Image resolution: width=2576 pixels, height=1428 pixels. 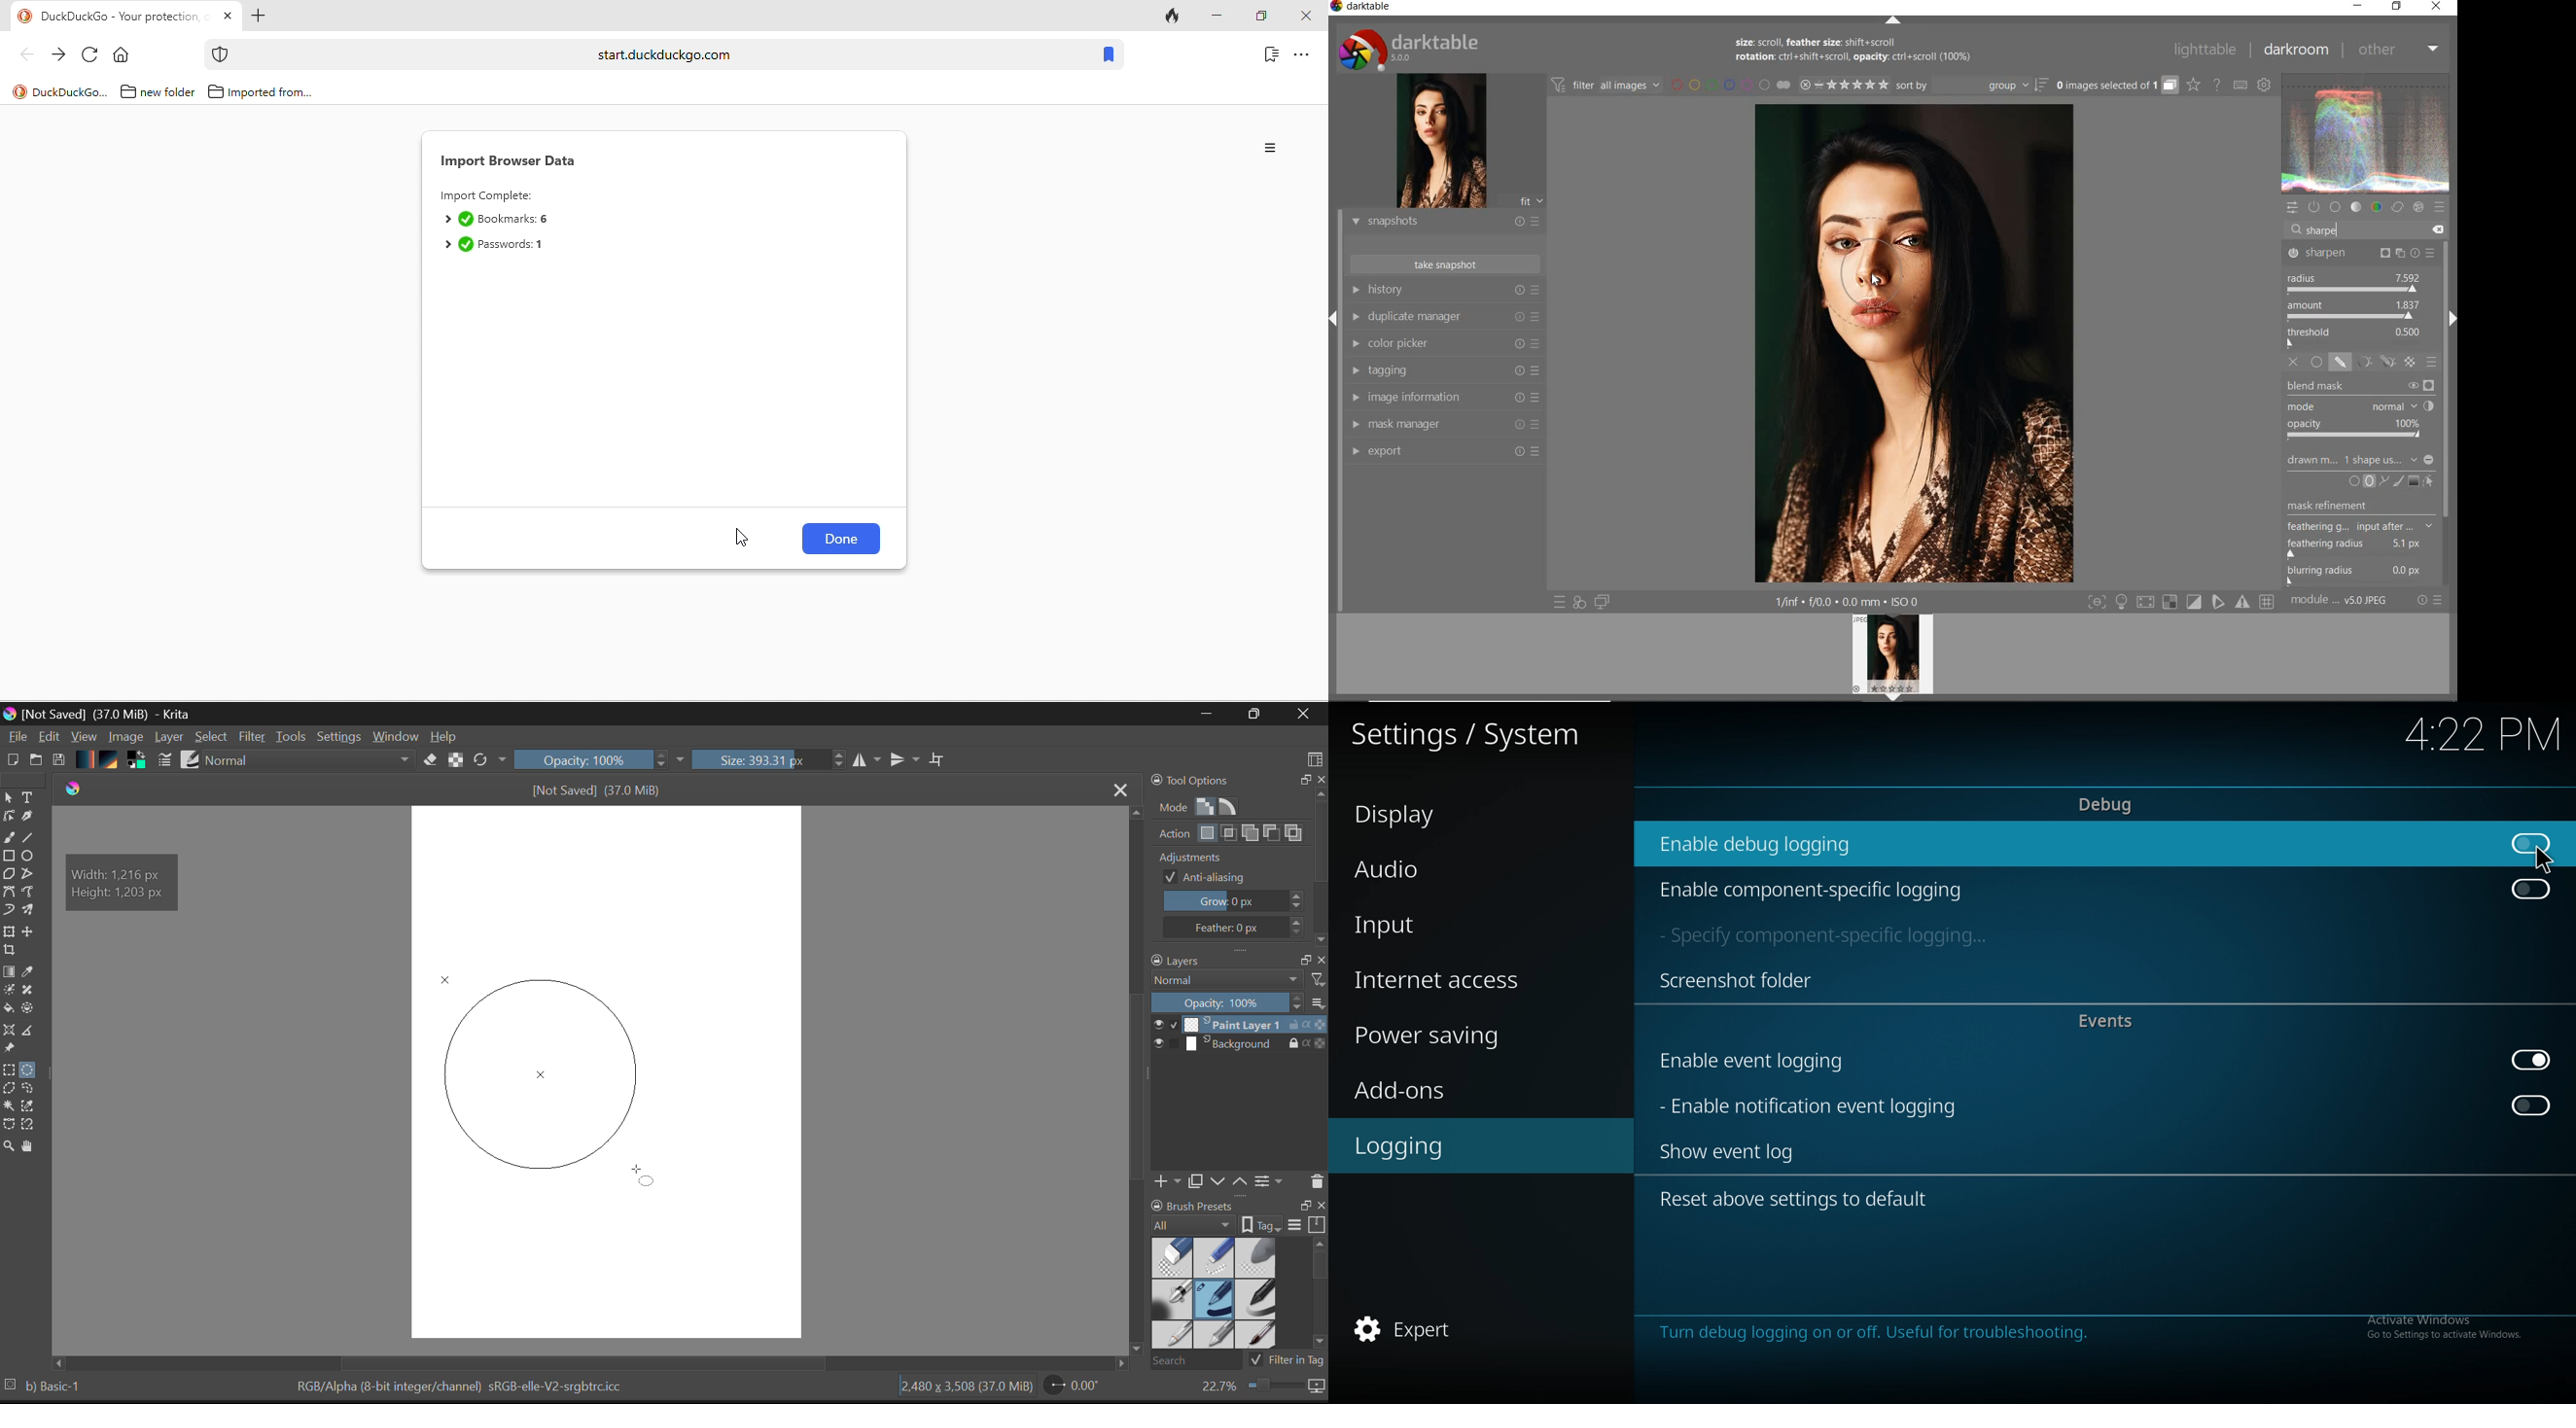 What do you see at coordinates (33, 1008) in the screenshot?
I see `Enclose and Fill` at bounding box center [33, 1008].